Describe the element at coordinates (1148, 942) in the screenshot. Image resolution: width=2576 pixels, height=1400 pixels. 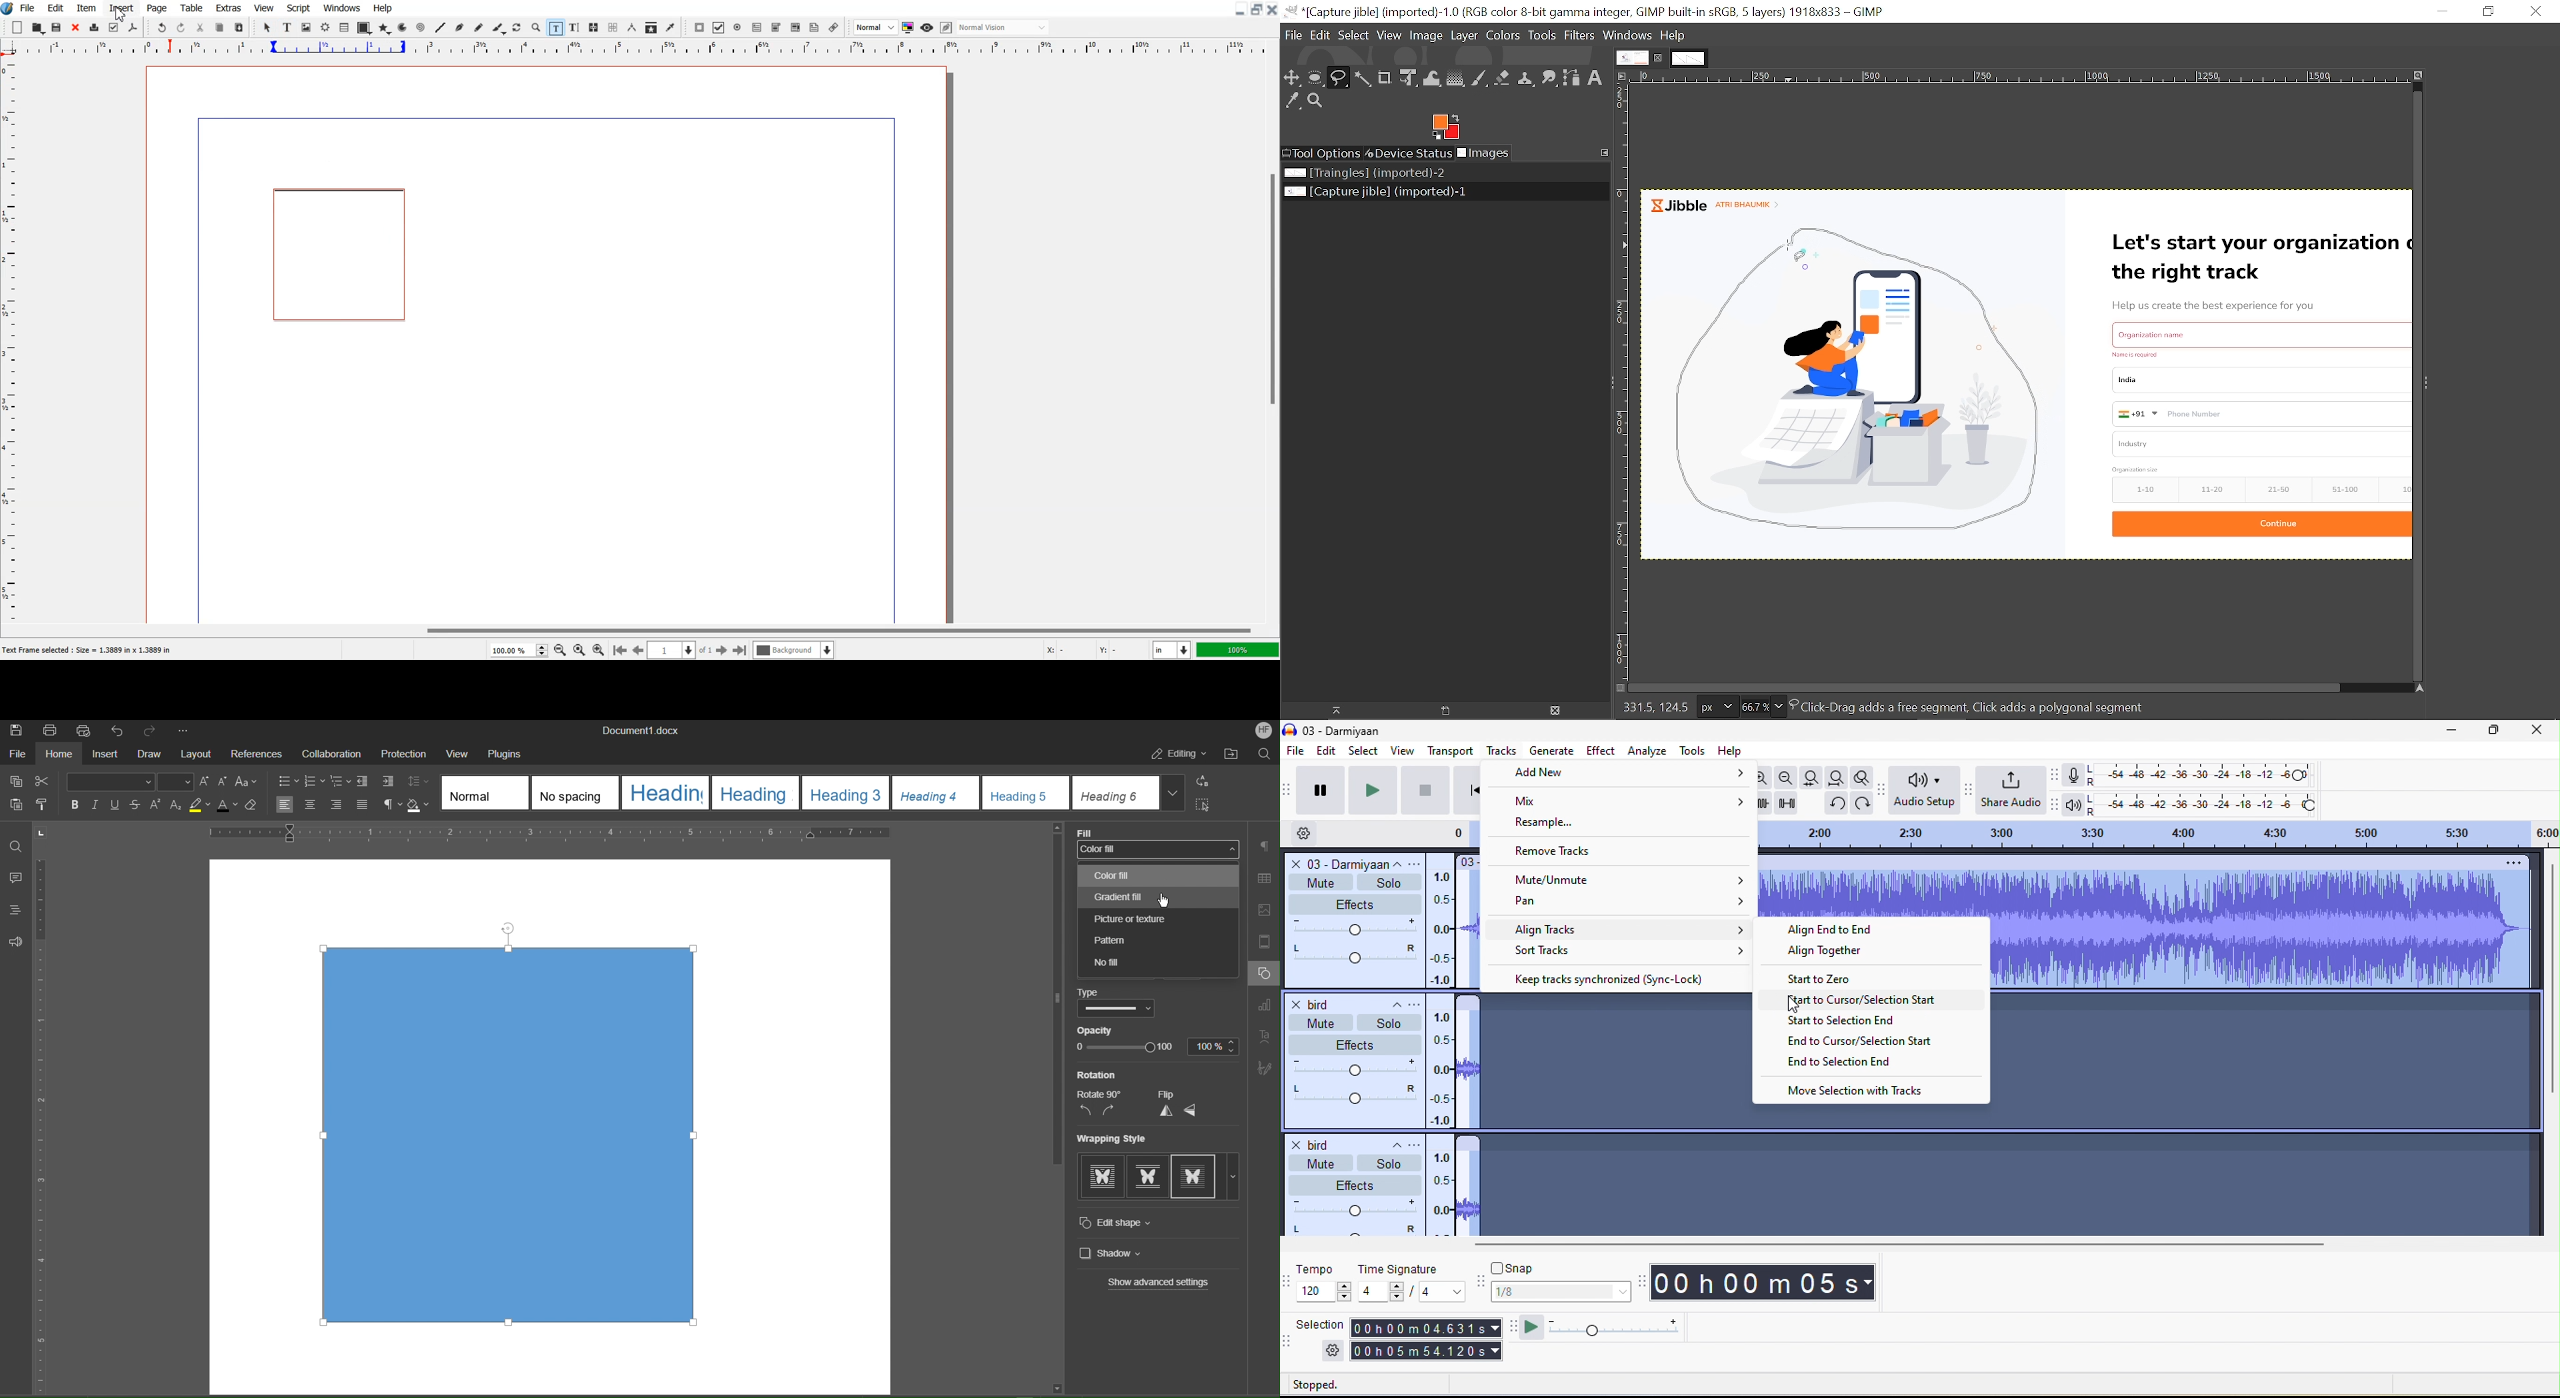
I see `Pattern ` at that location.